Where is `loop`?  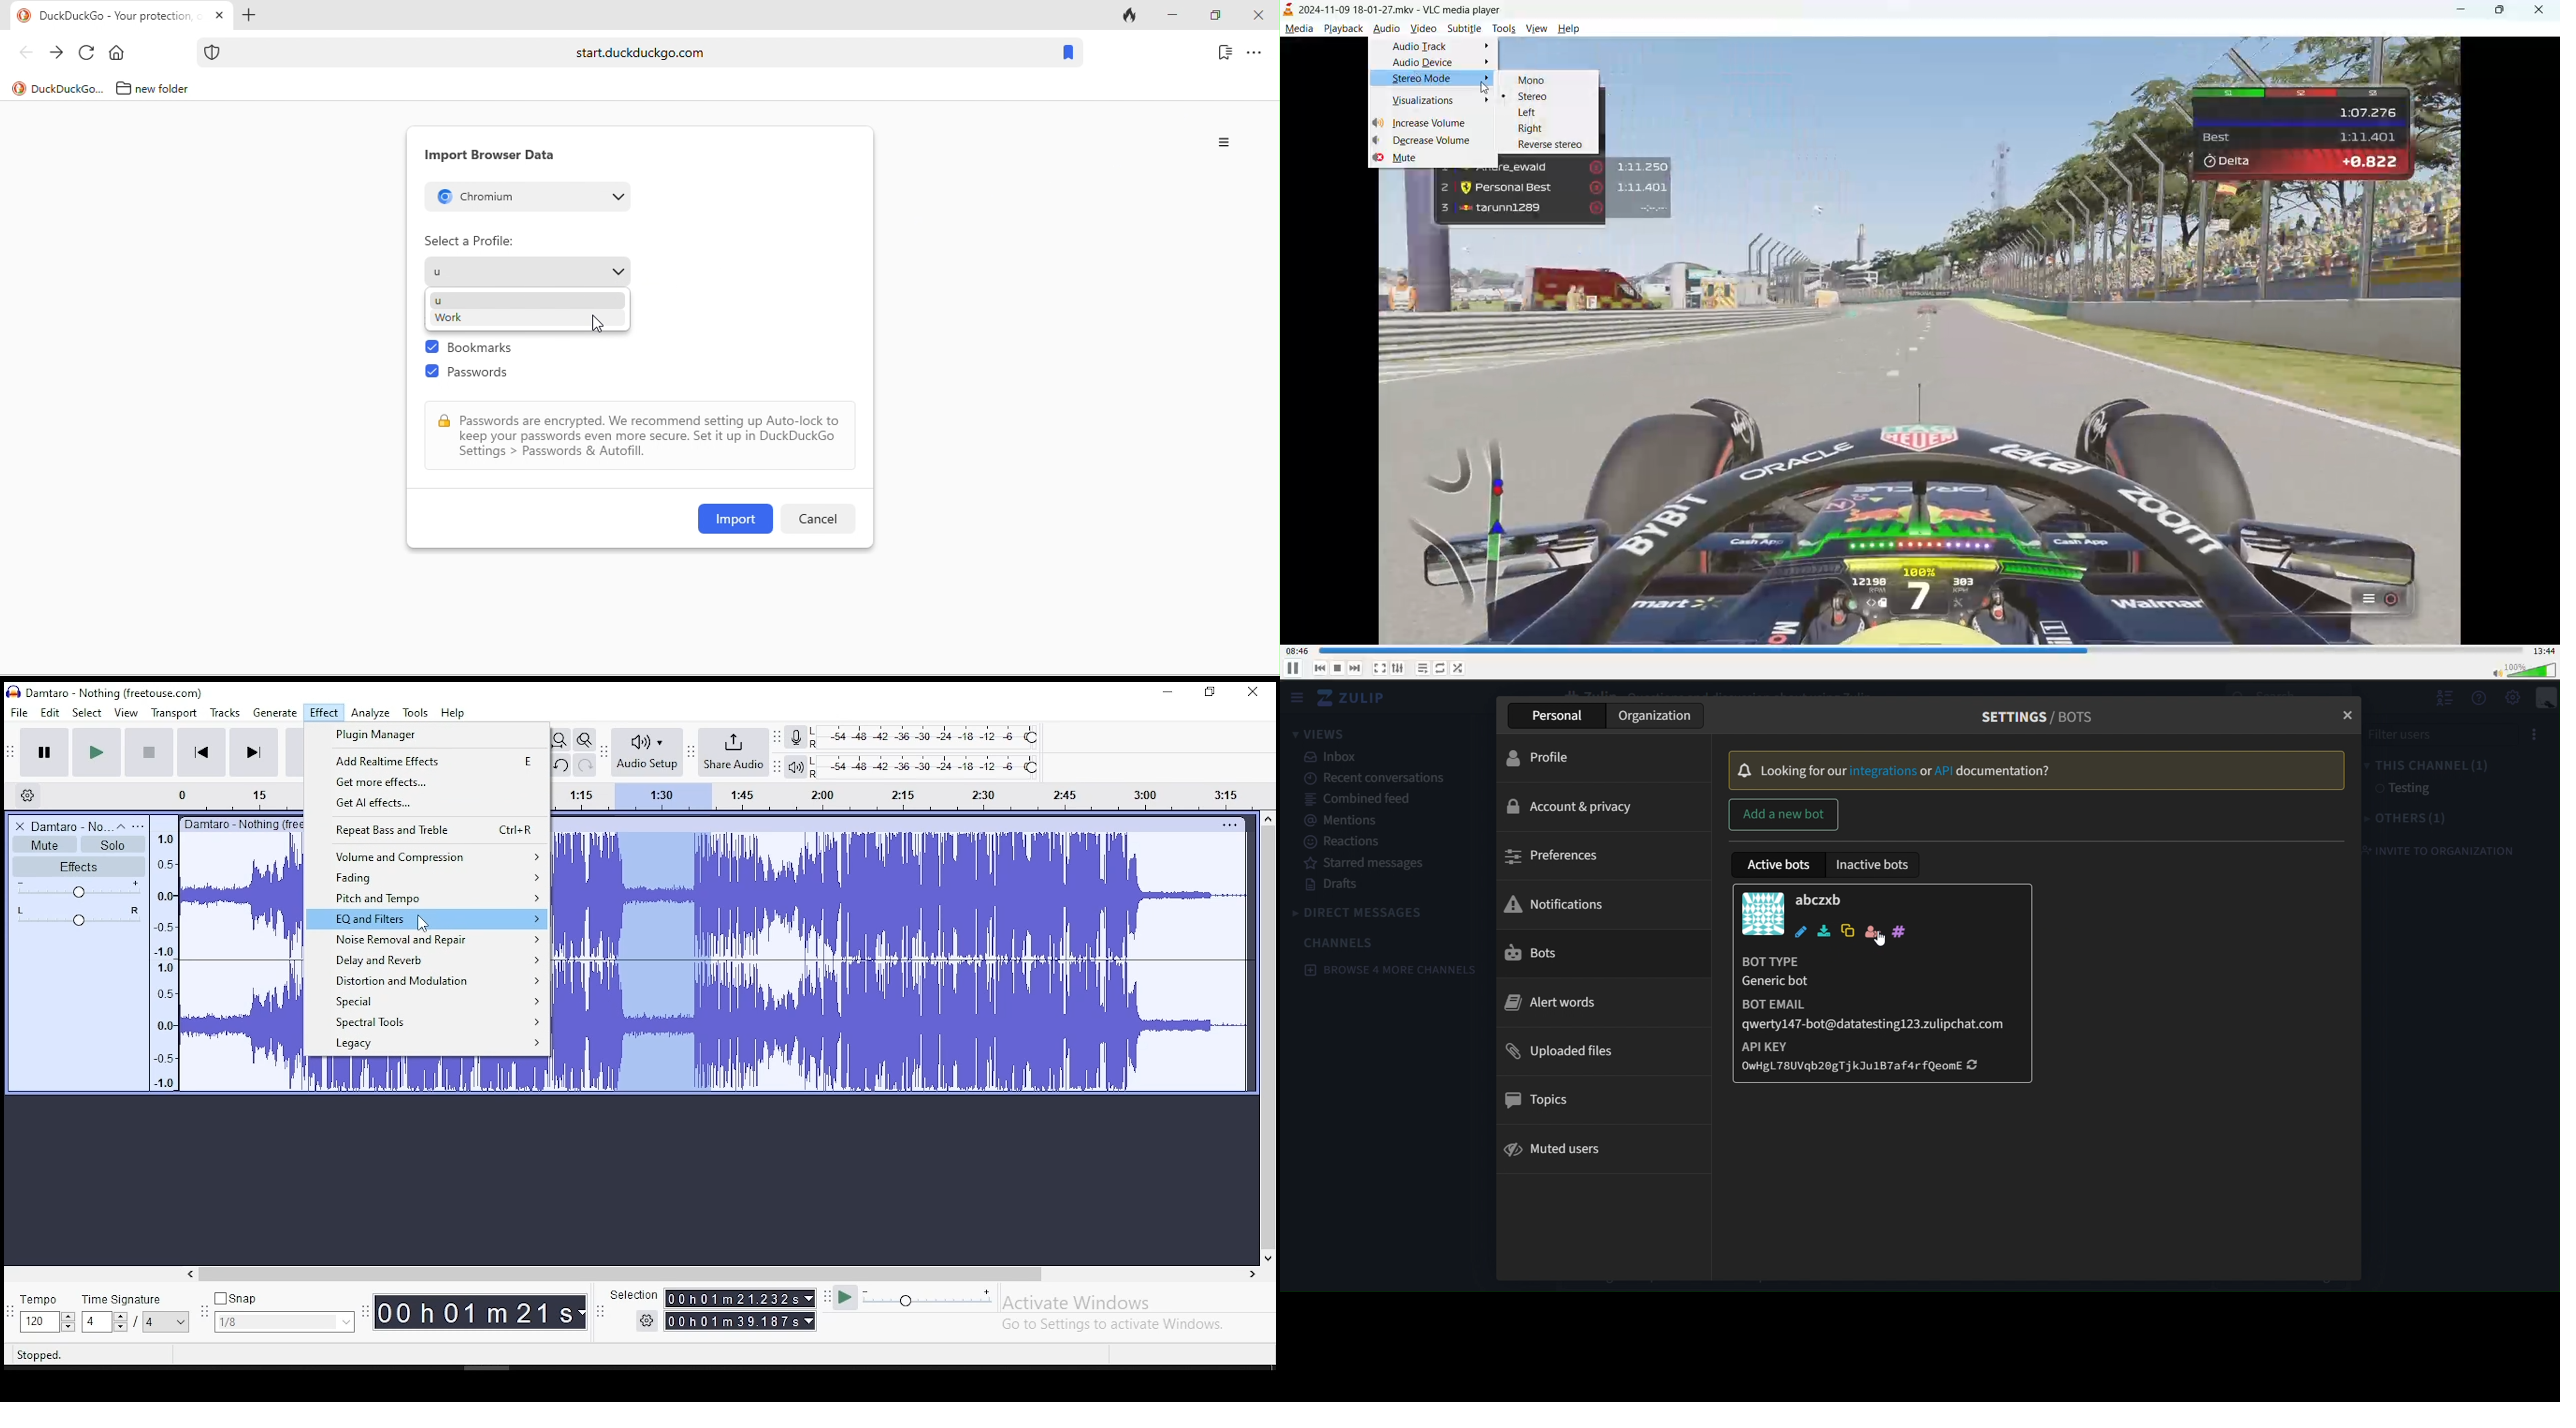
loop is located at coordinates (1443, 667).